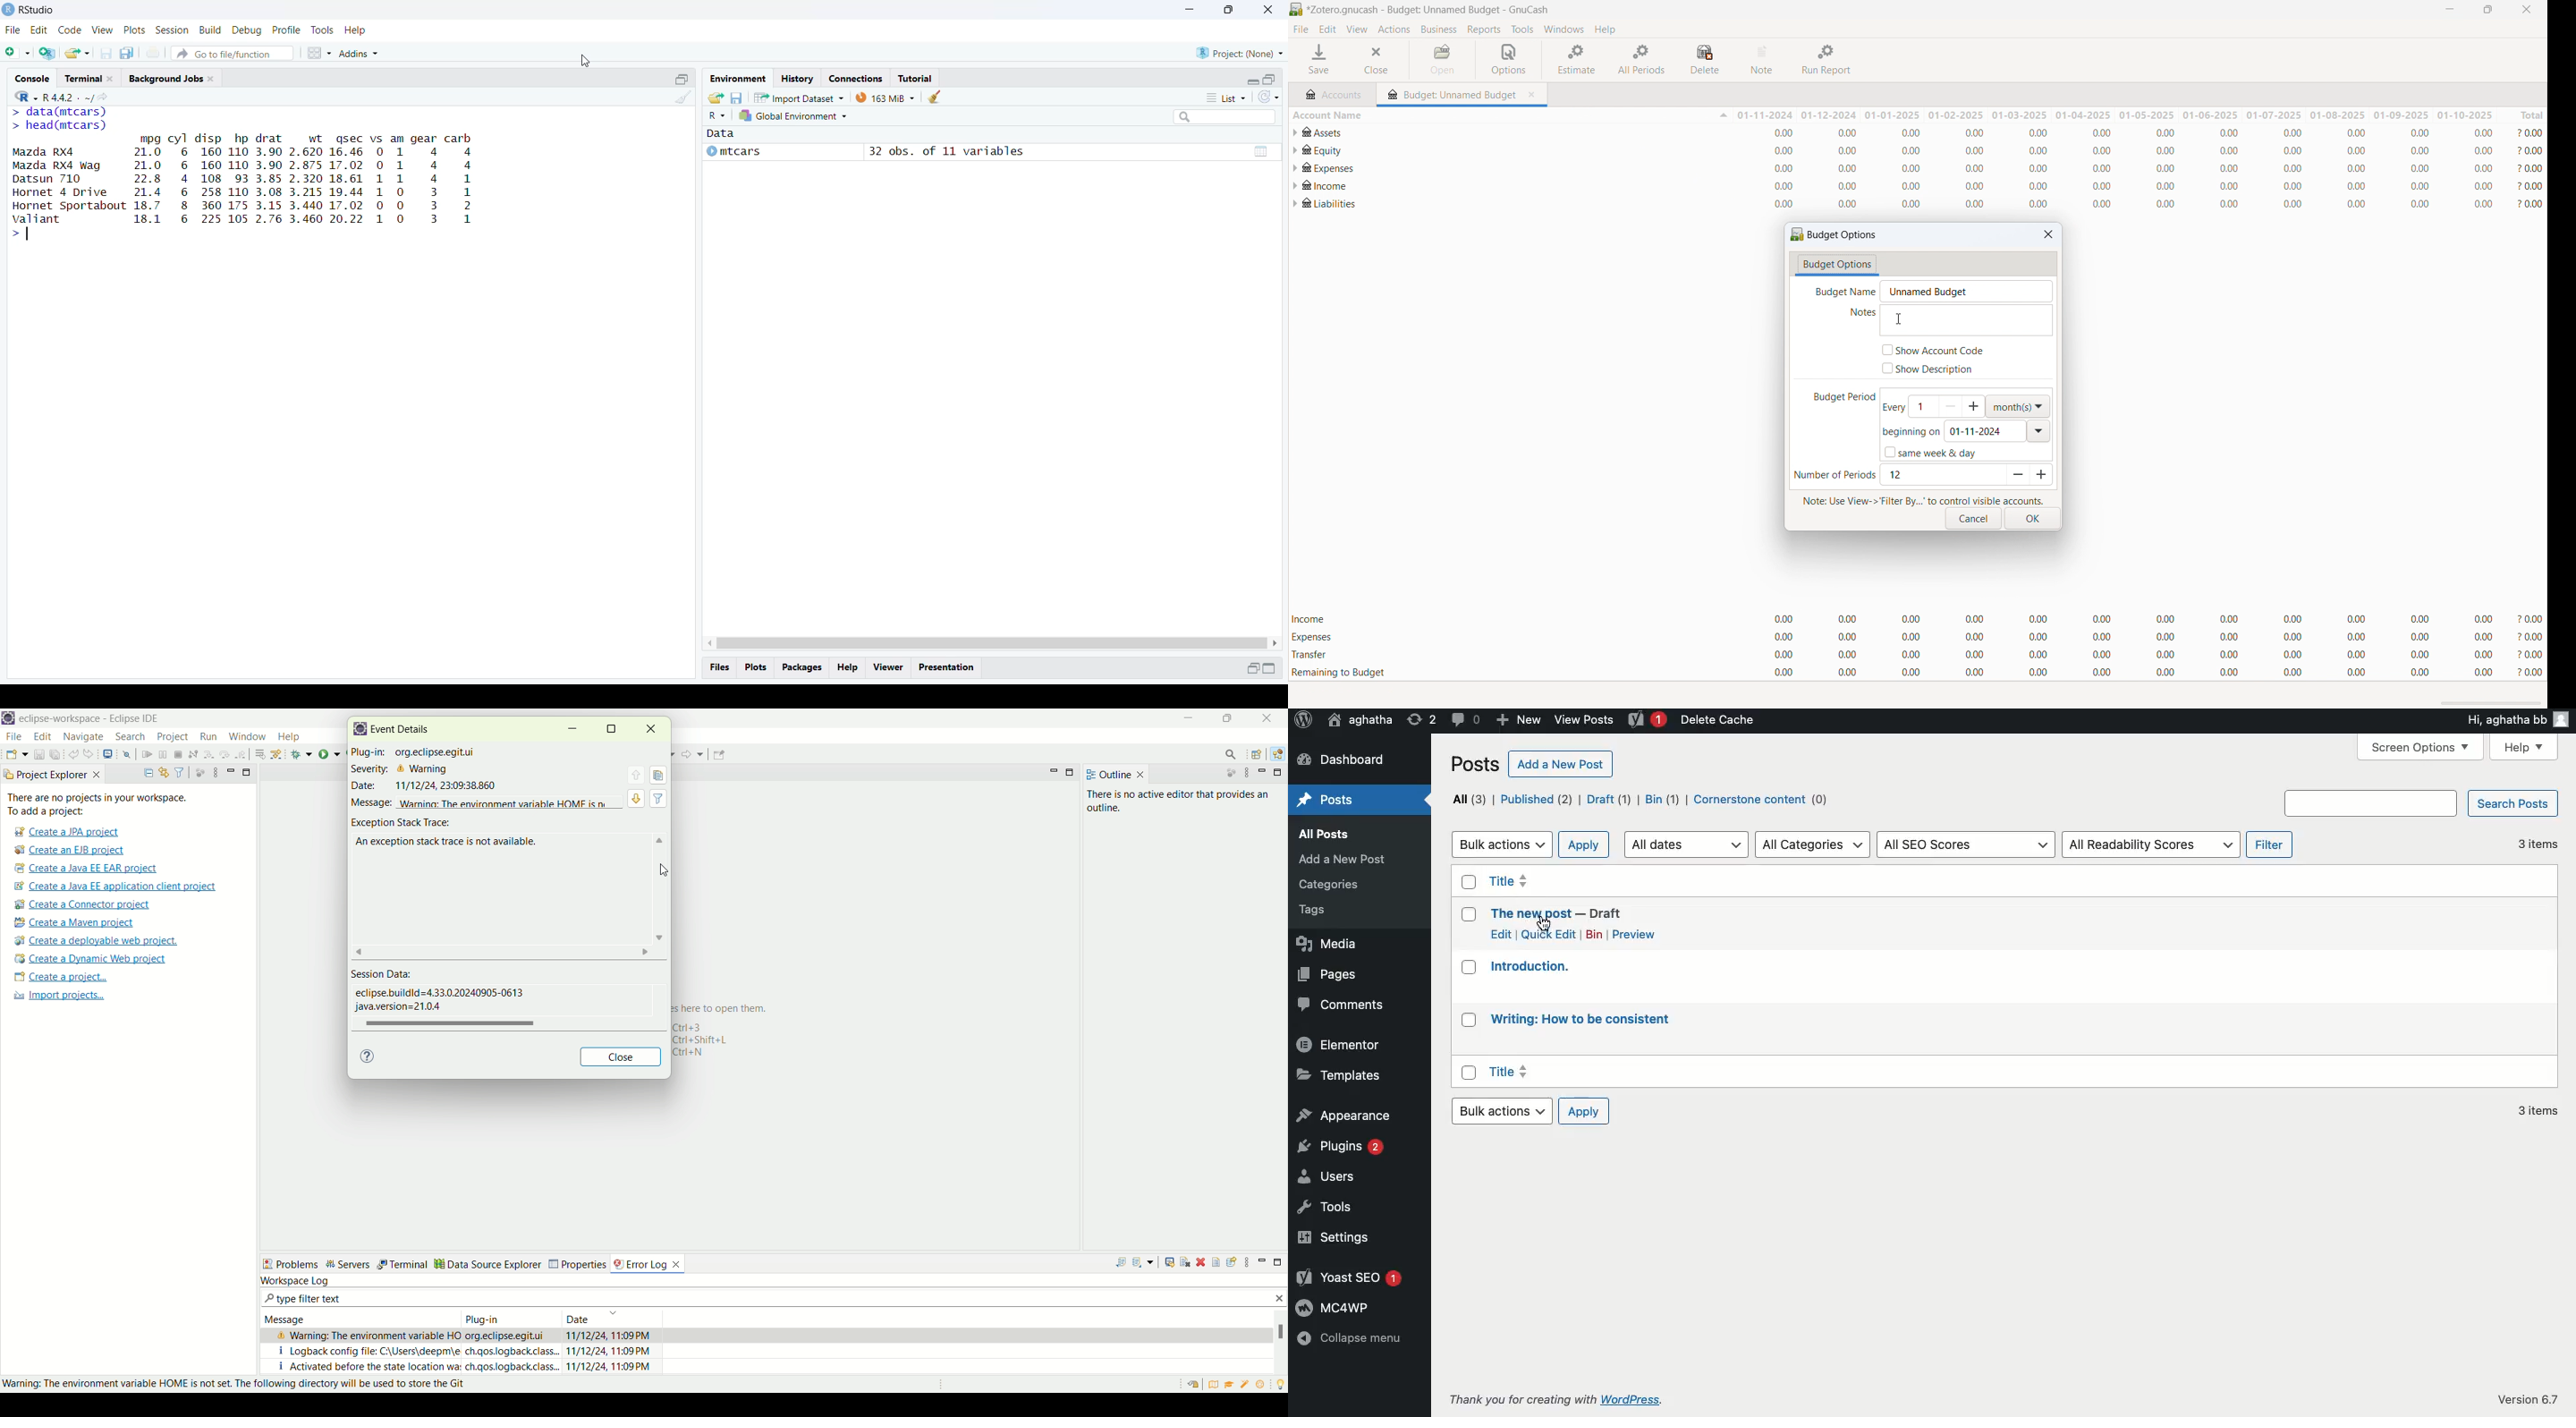  I want to click on All Posts, so click(1325, 834).